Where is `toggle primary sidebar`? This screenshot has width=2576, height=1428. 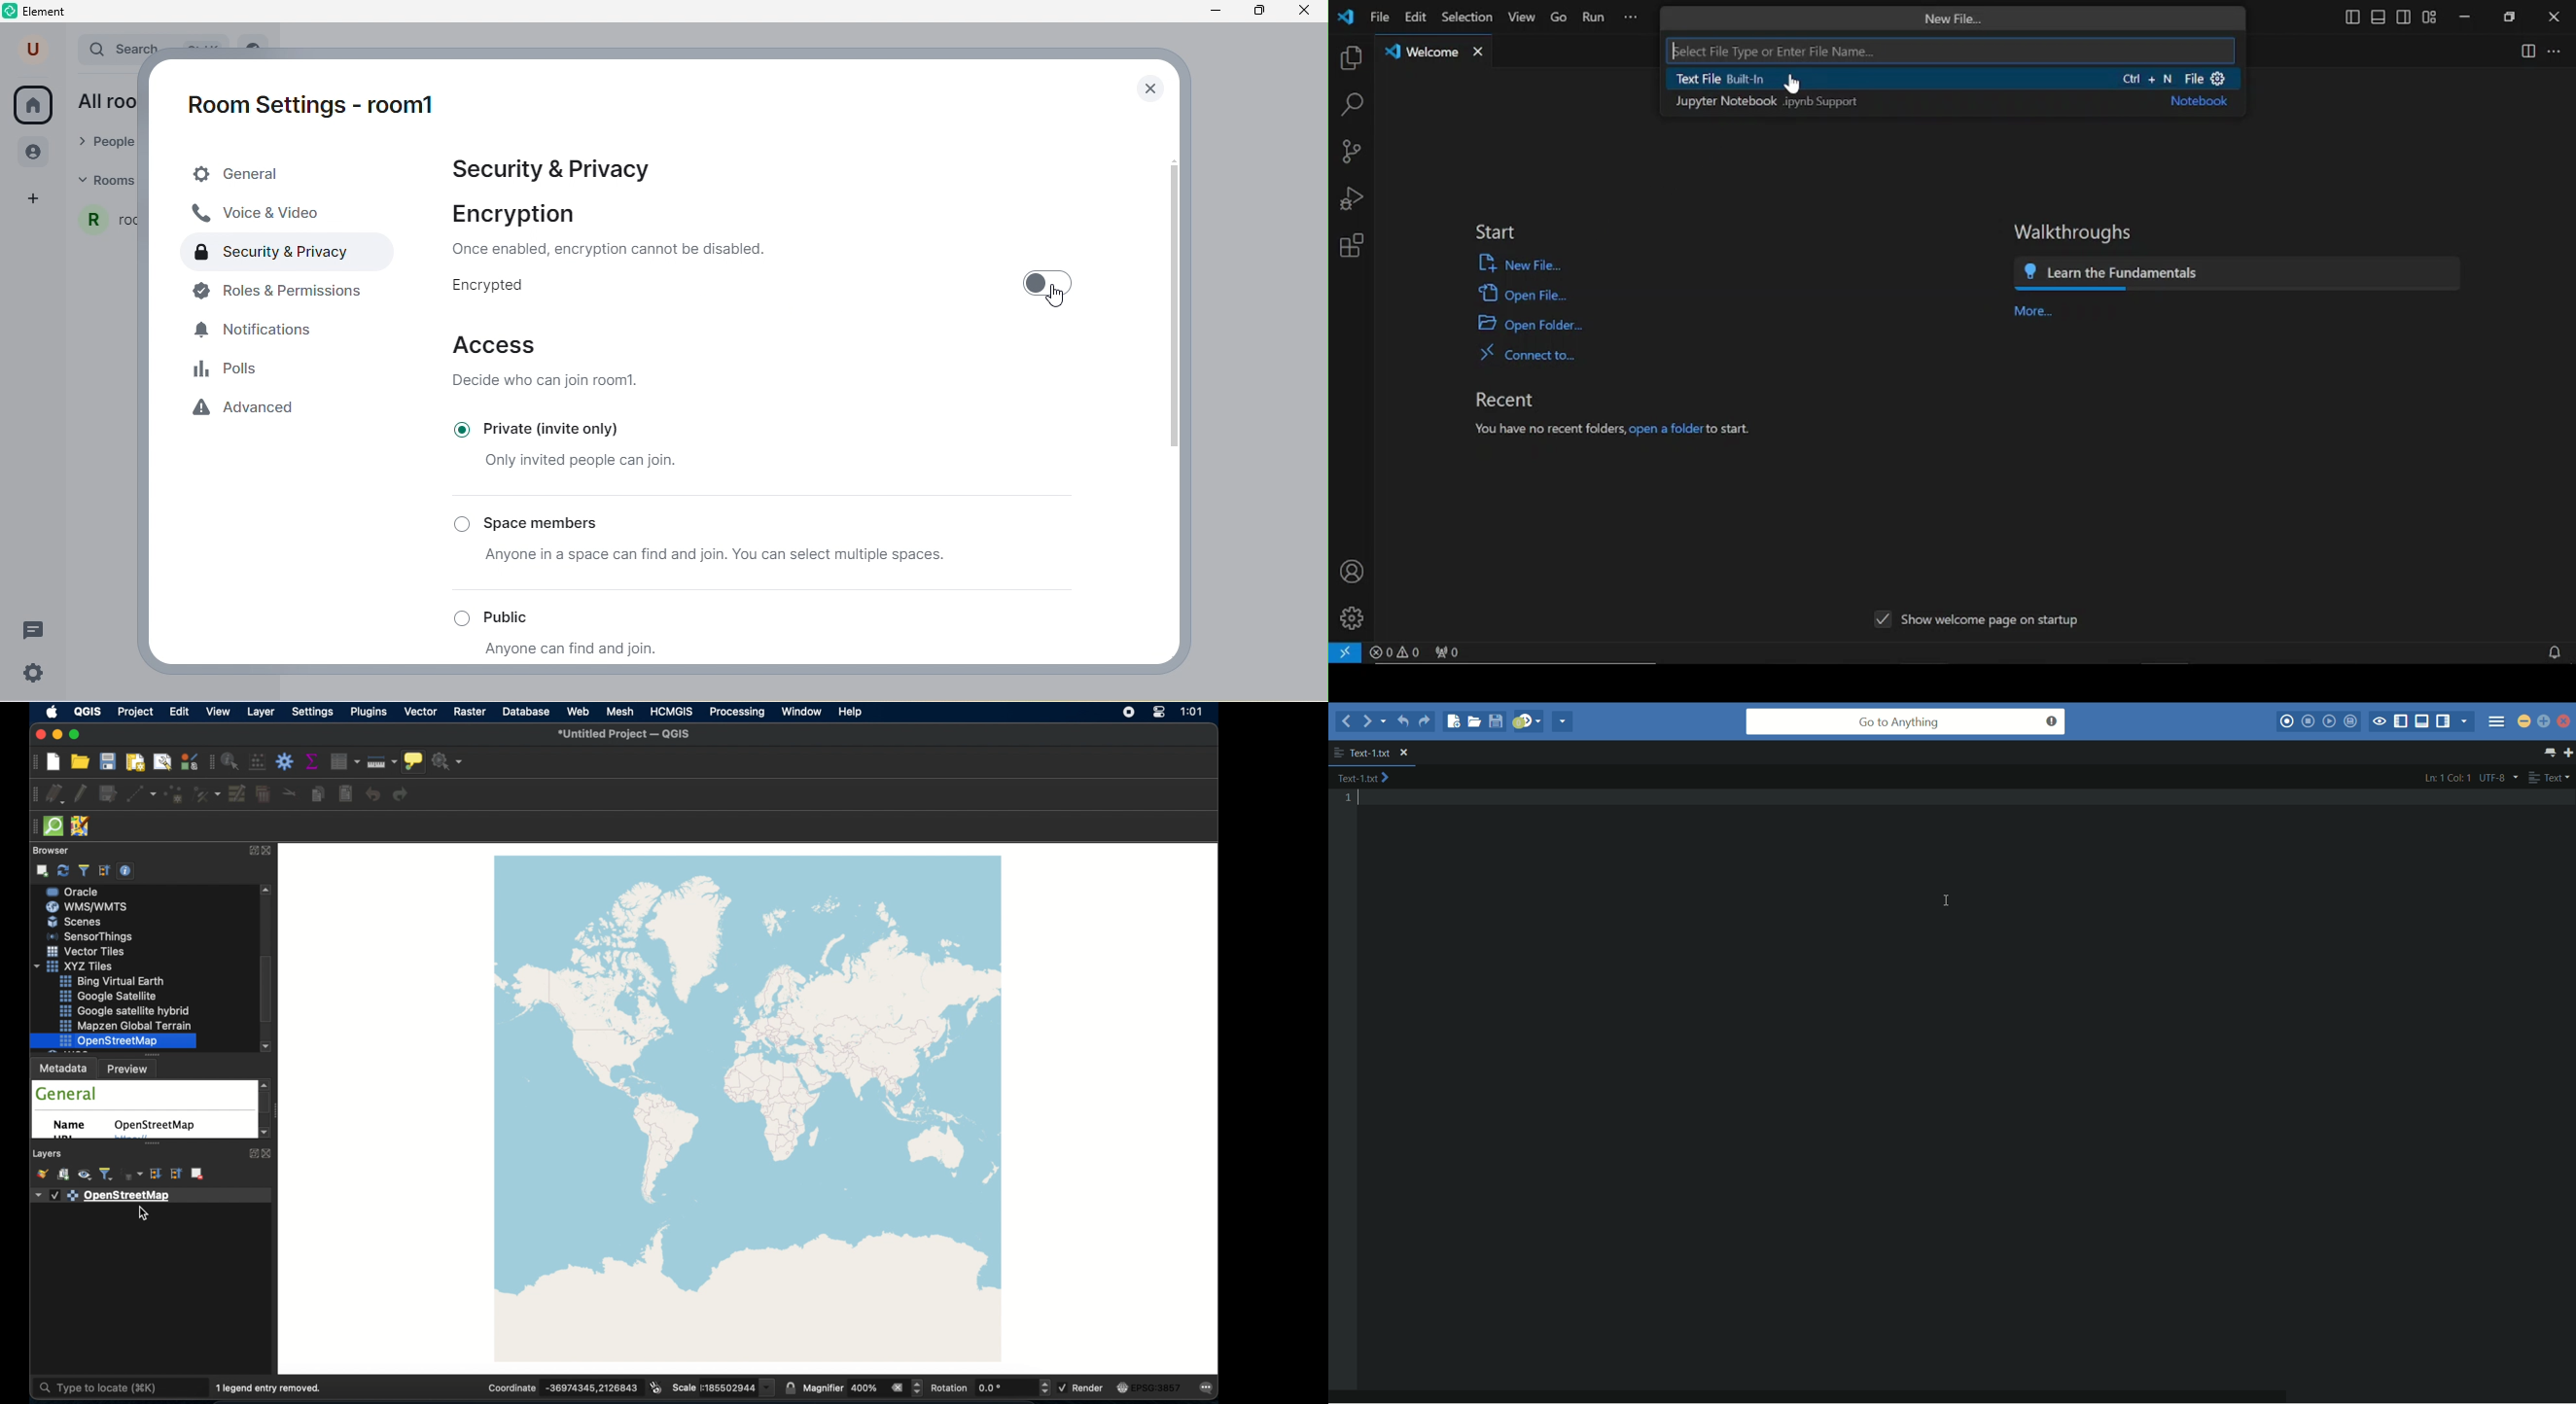 toggle primary sidebar is located at coordinates (2351, 18).